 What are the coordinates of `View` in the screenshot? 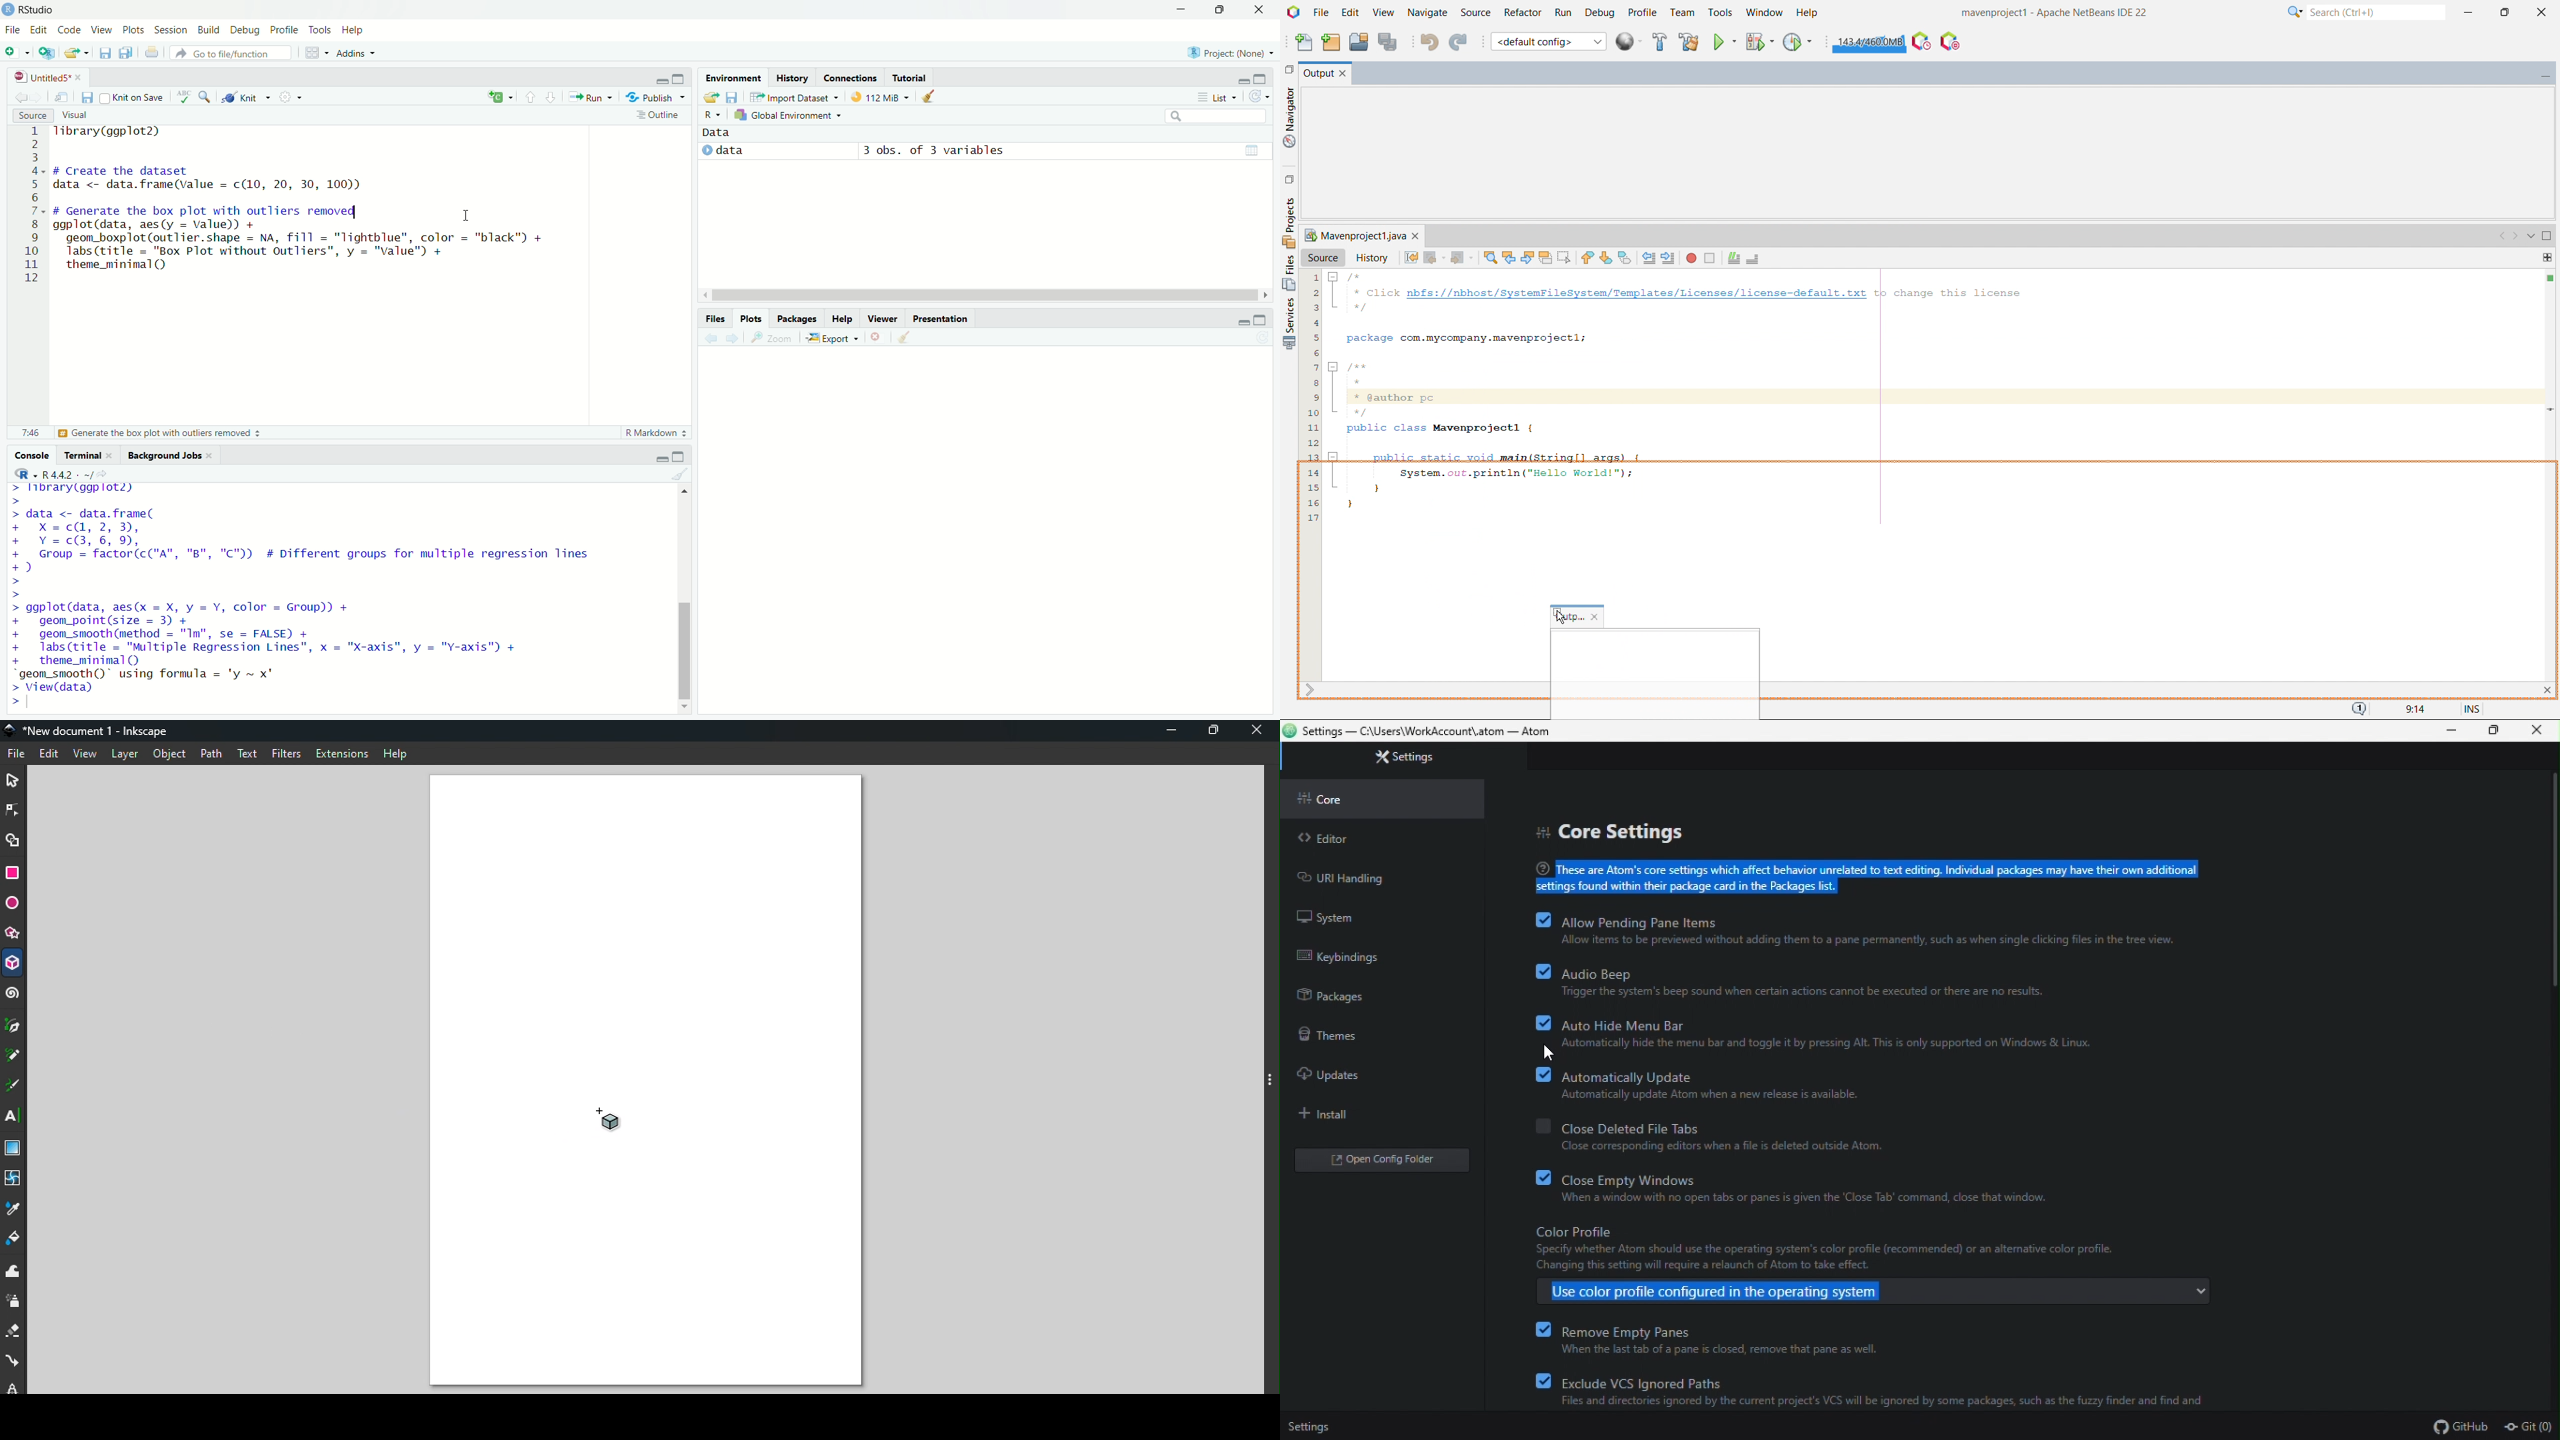 It's located at (100, 31).